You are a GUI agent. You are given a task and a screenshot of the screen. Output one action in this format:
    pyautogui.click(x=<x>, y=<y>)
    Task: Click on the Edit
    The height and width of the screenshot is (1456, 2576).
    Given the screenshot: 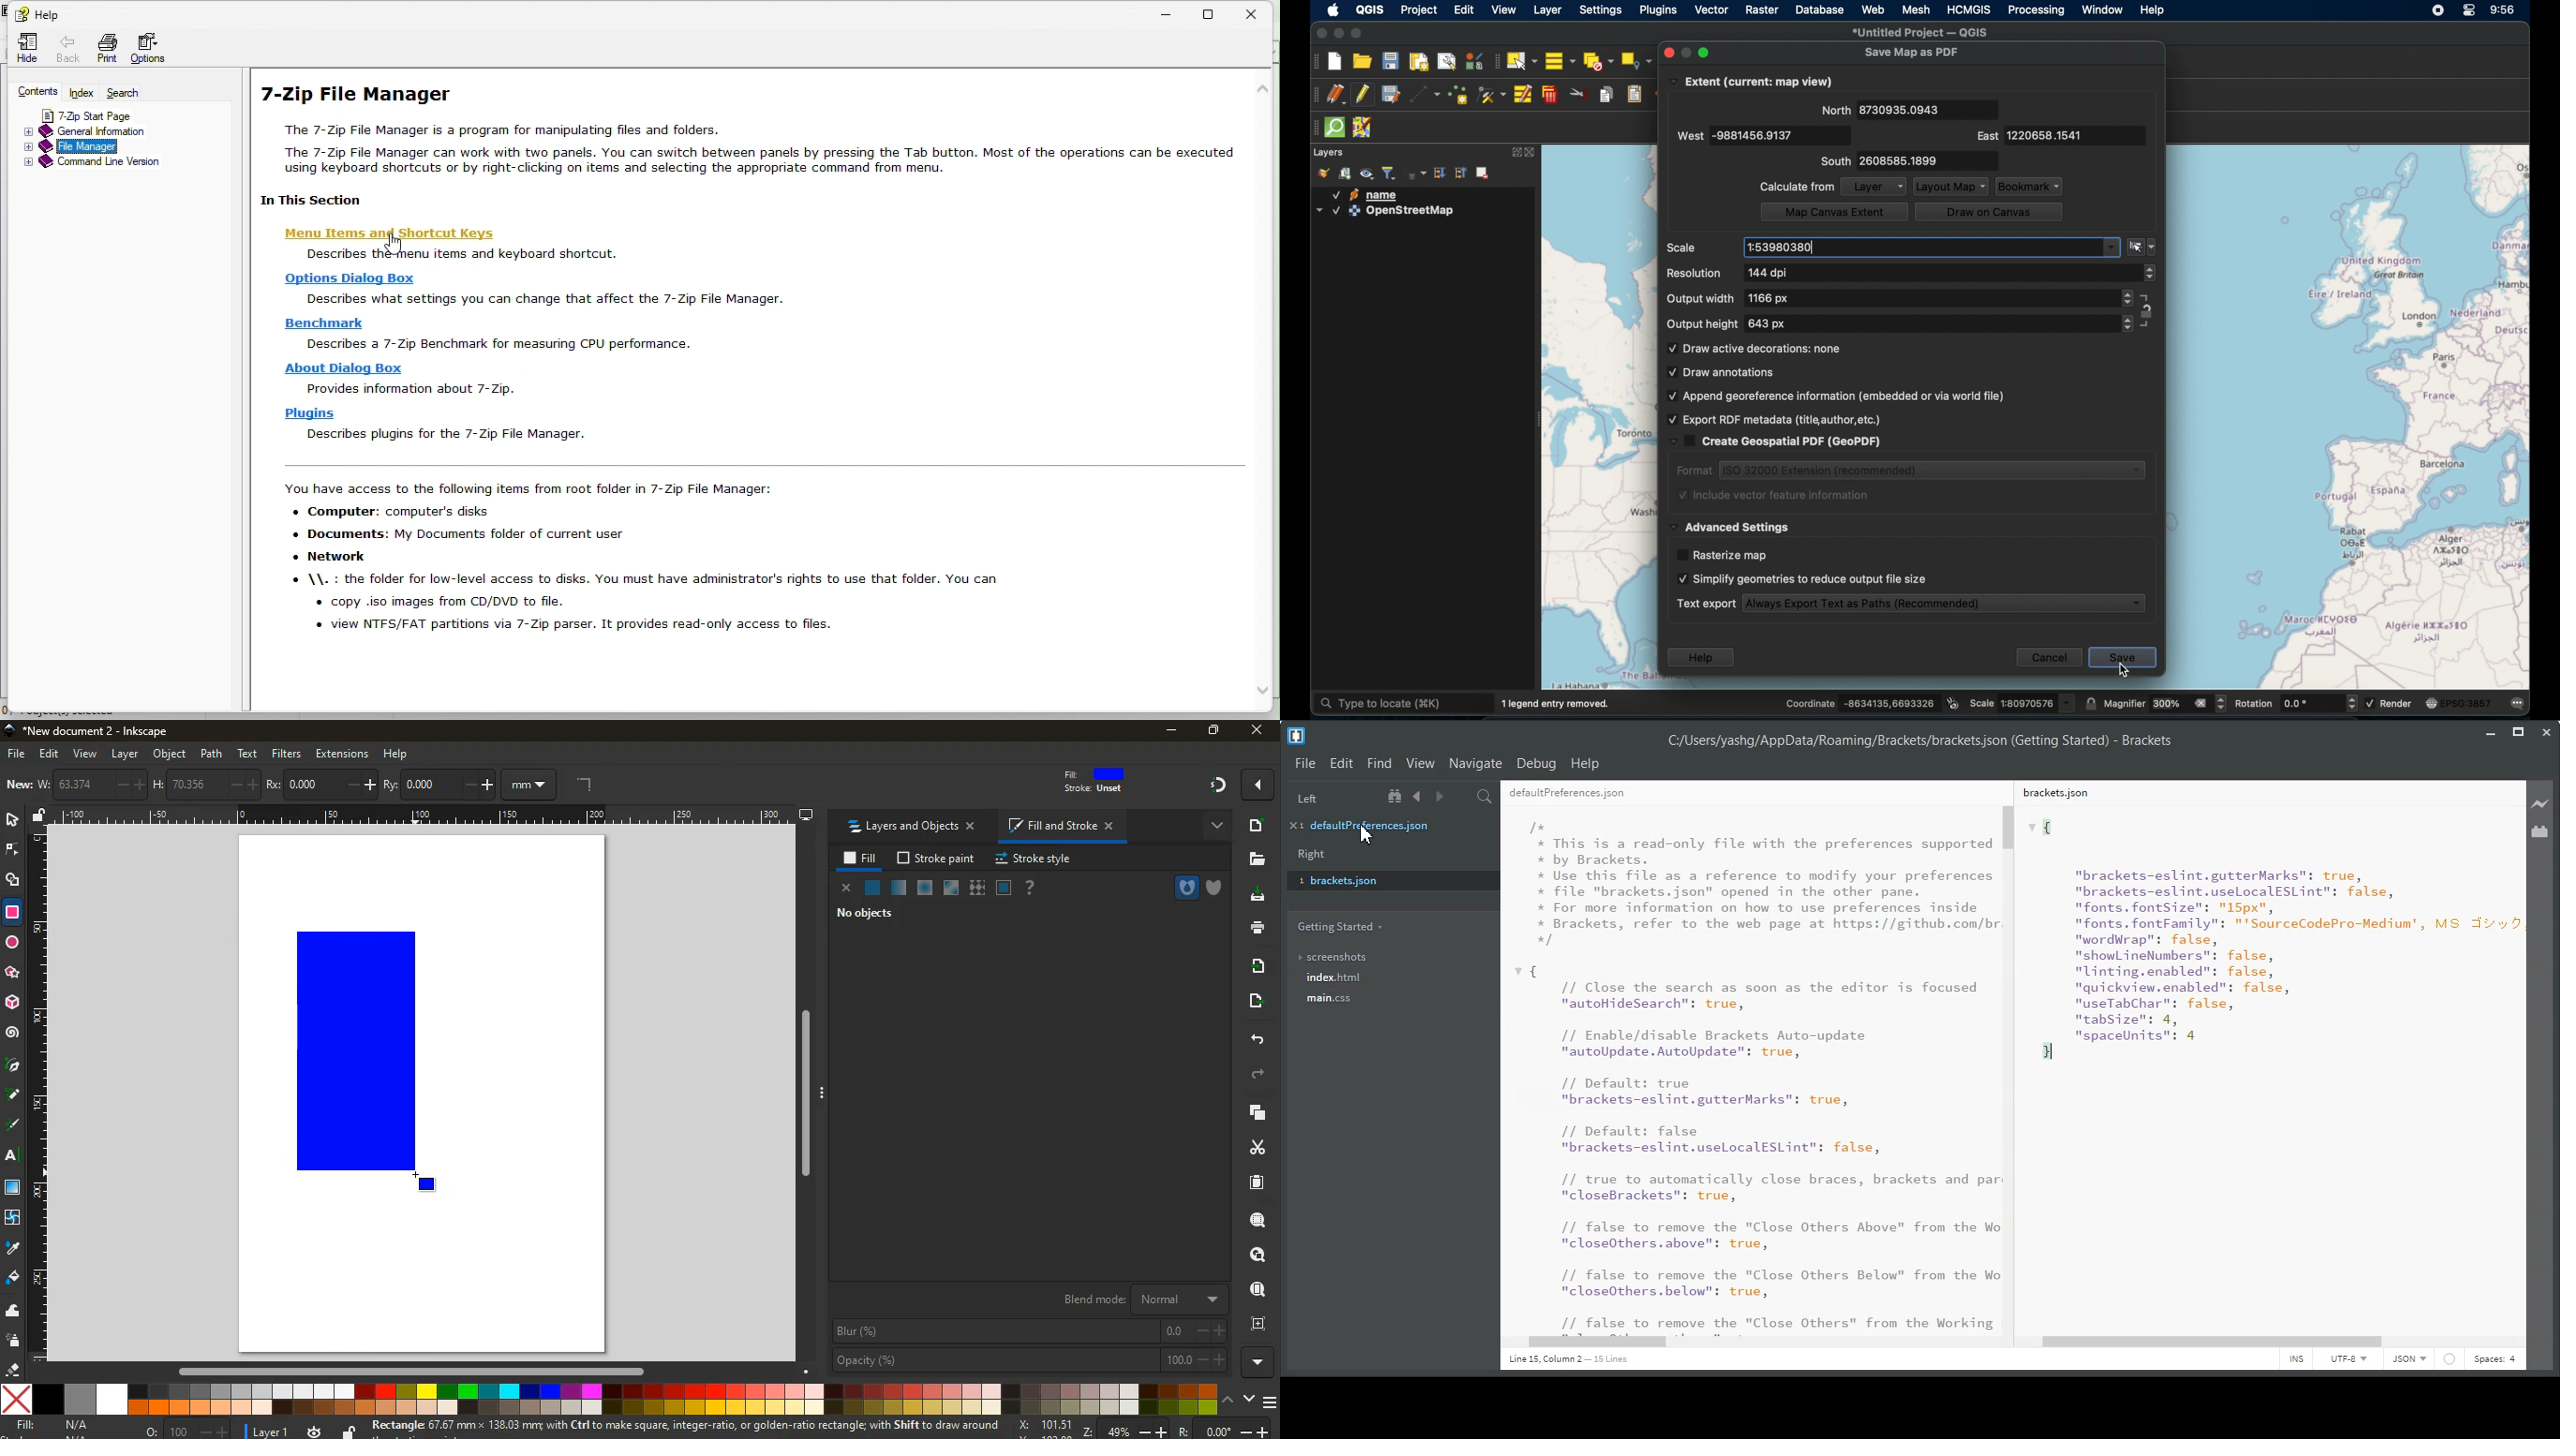 What is the action you would take?
    pyautogui.click(x=1342, y=764)
    